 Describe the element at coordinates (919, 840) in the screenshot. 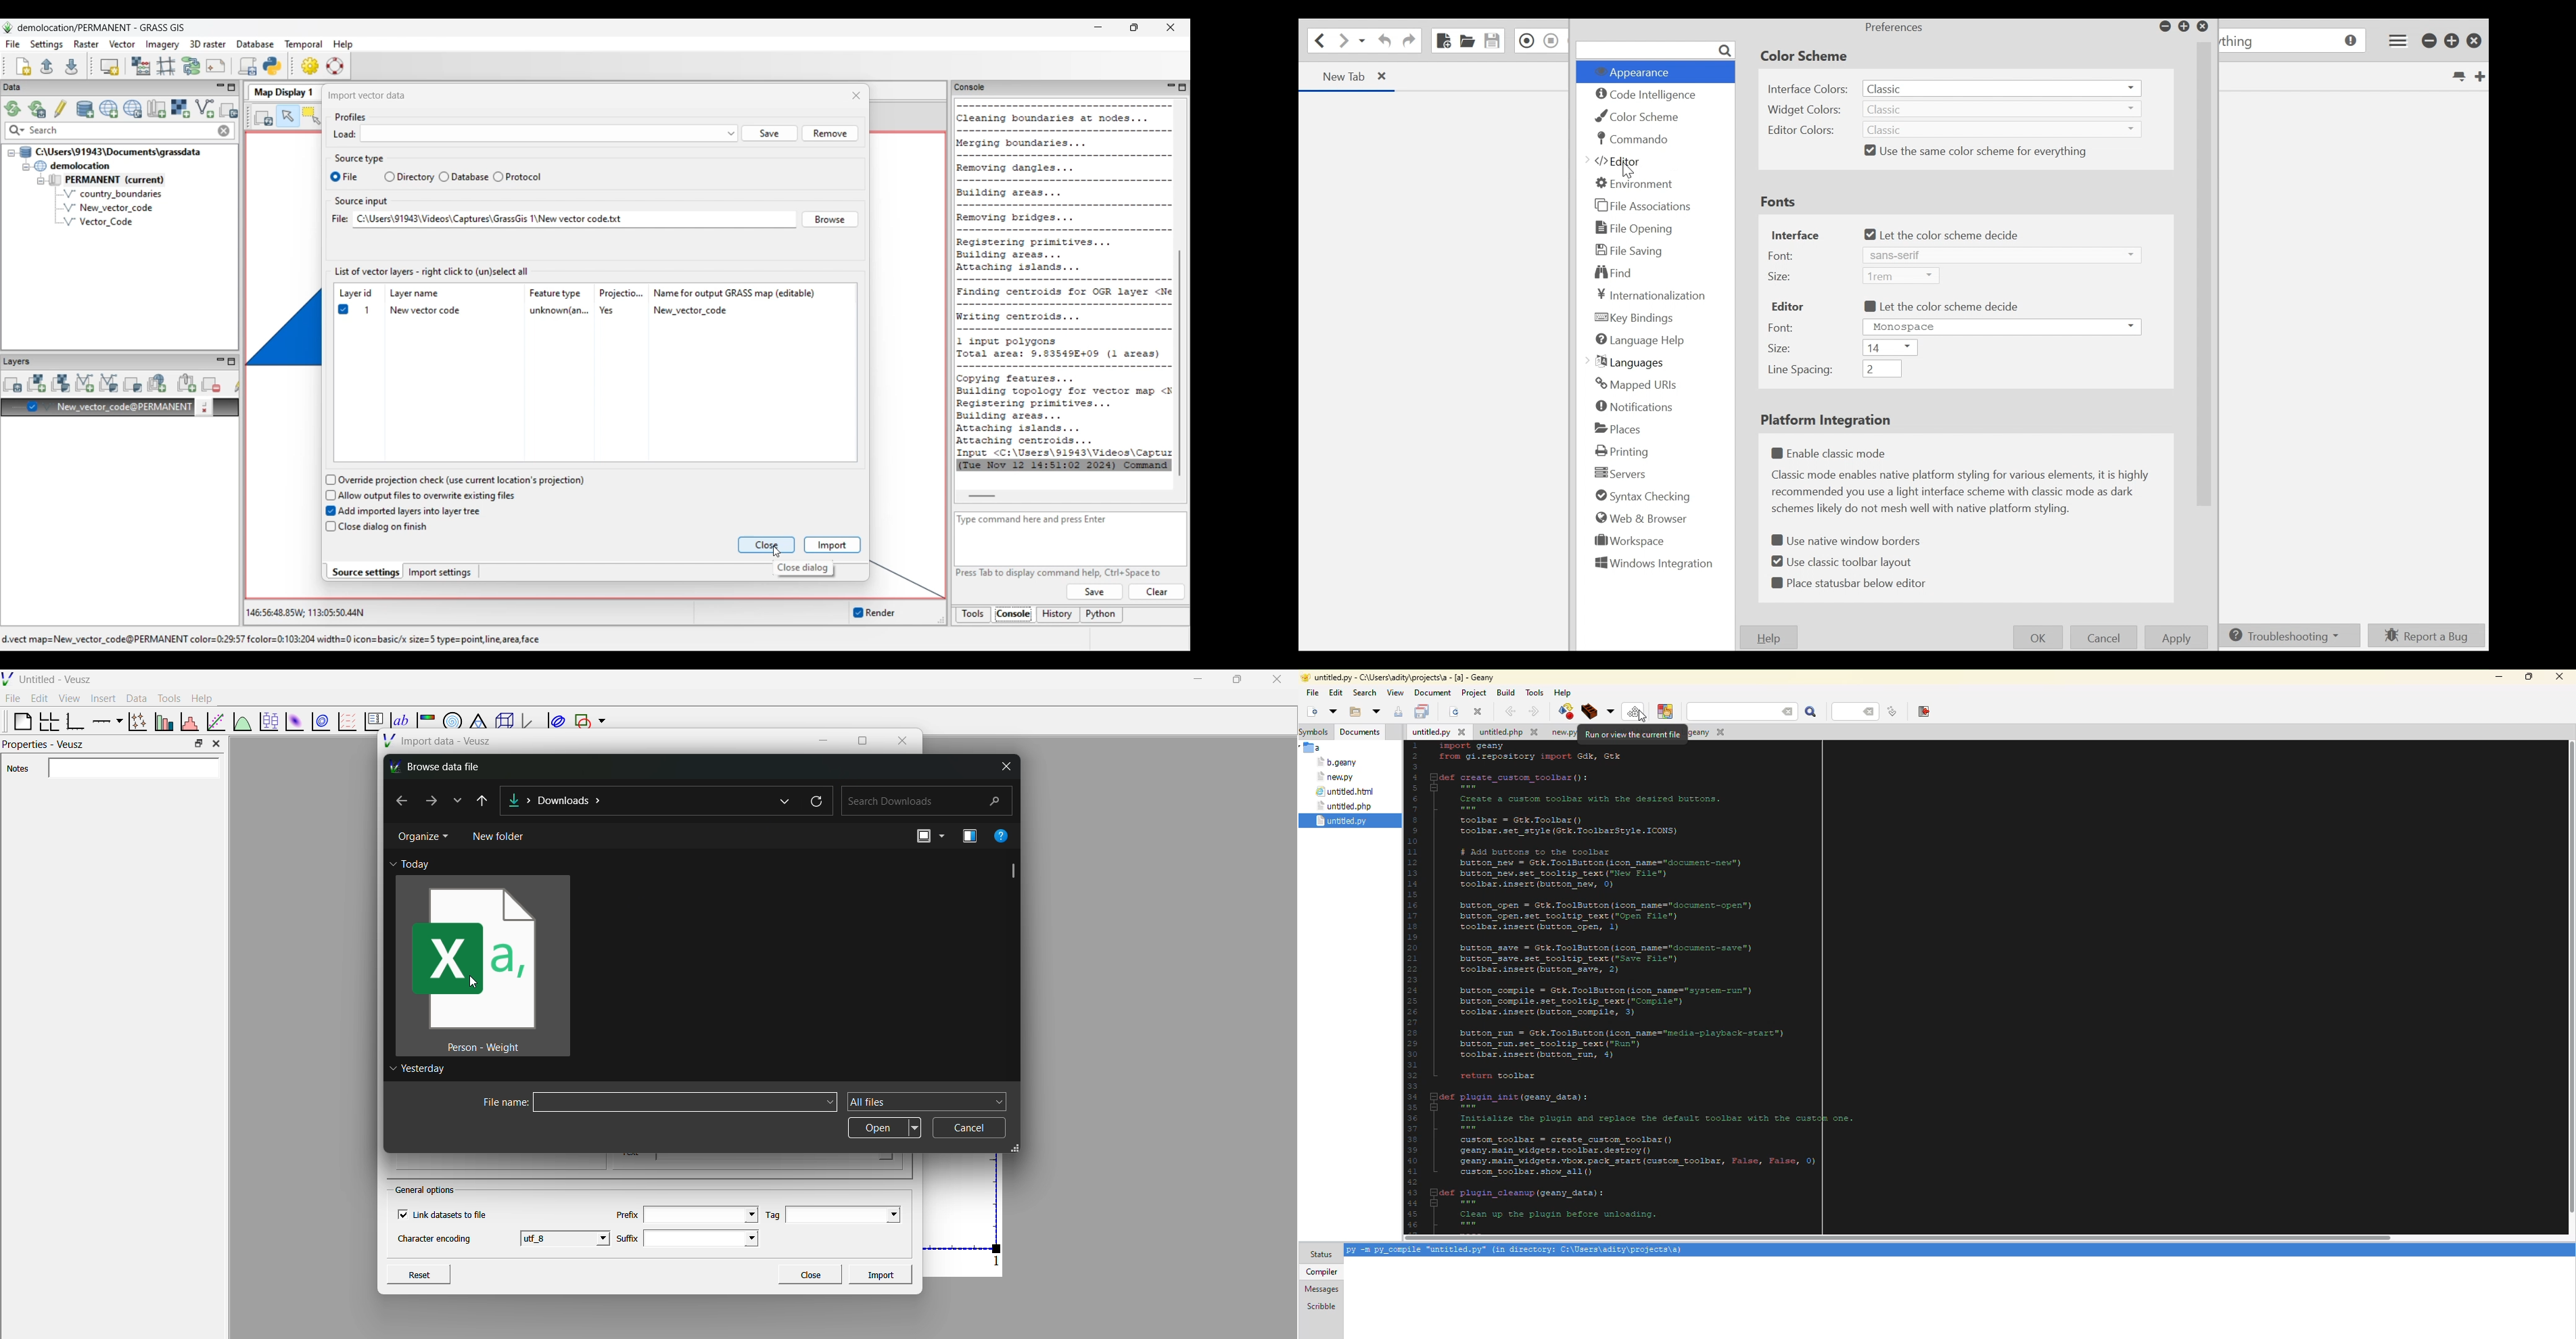

I see `CHANGE YOUR VIEW` at that location.